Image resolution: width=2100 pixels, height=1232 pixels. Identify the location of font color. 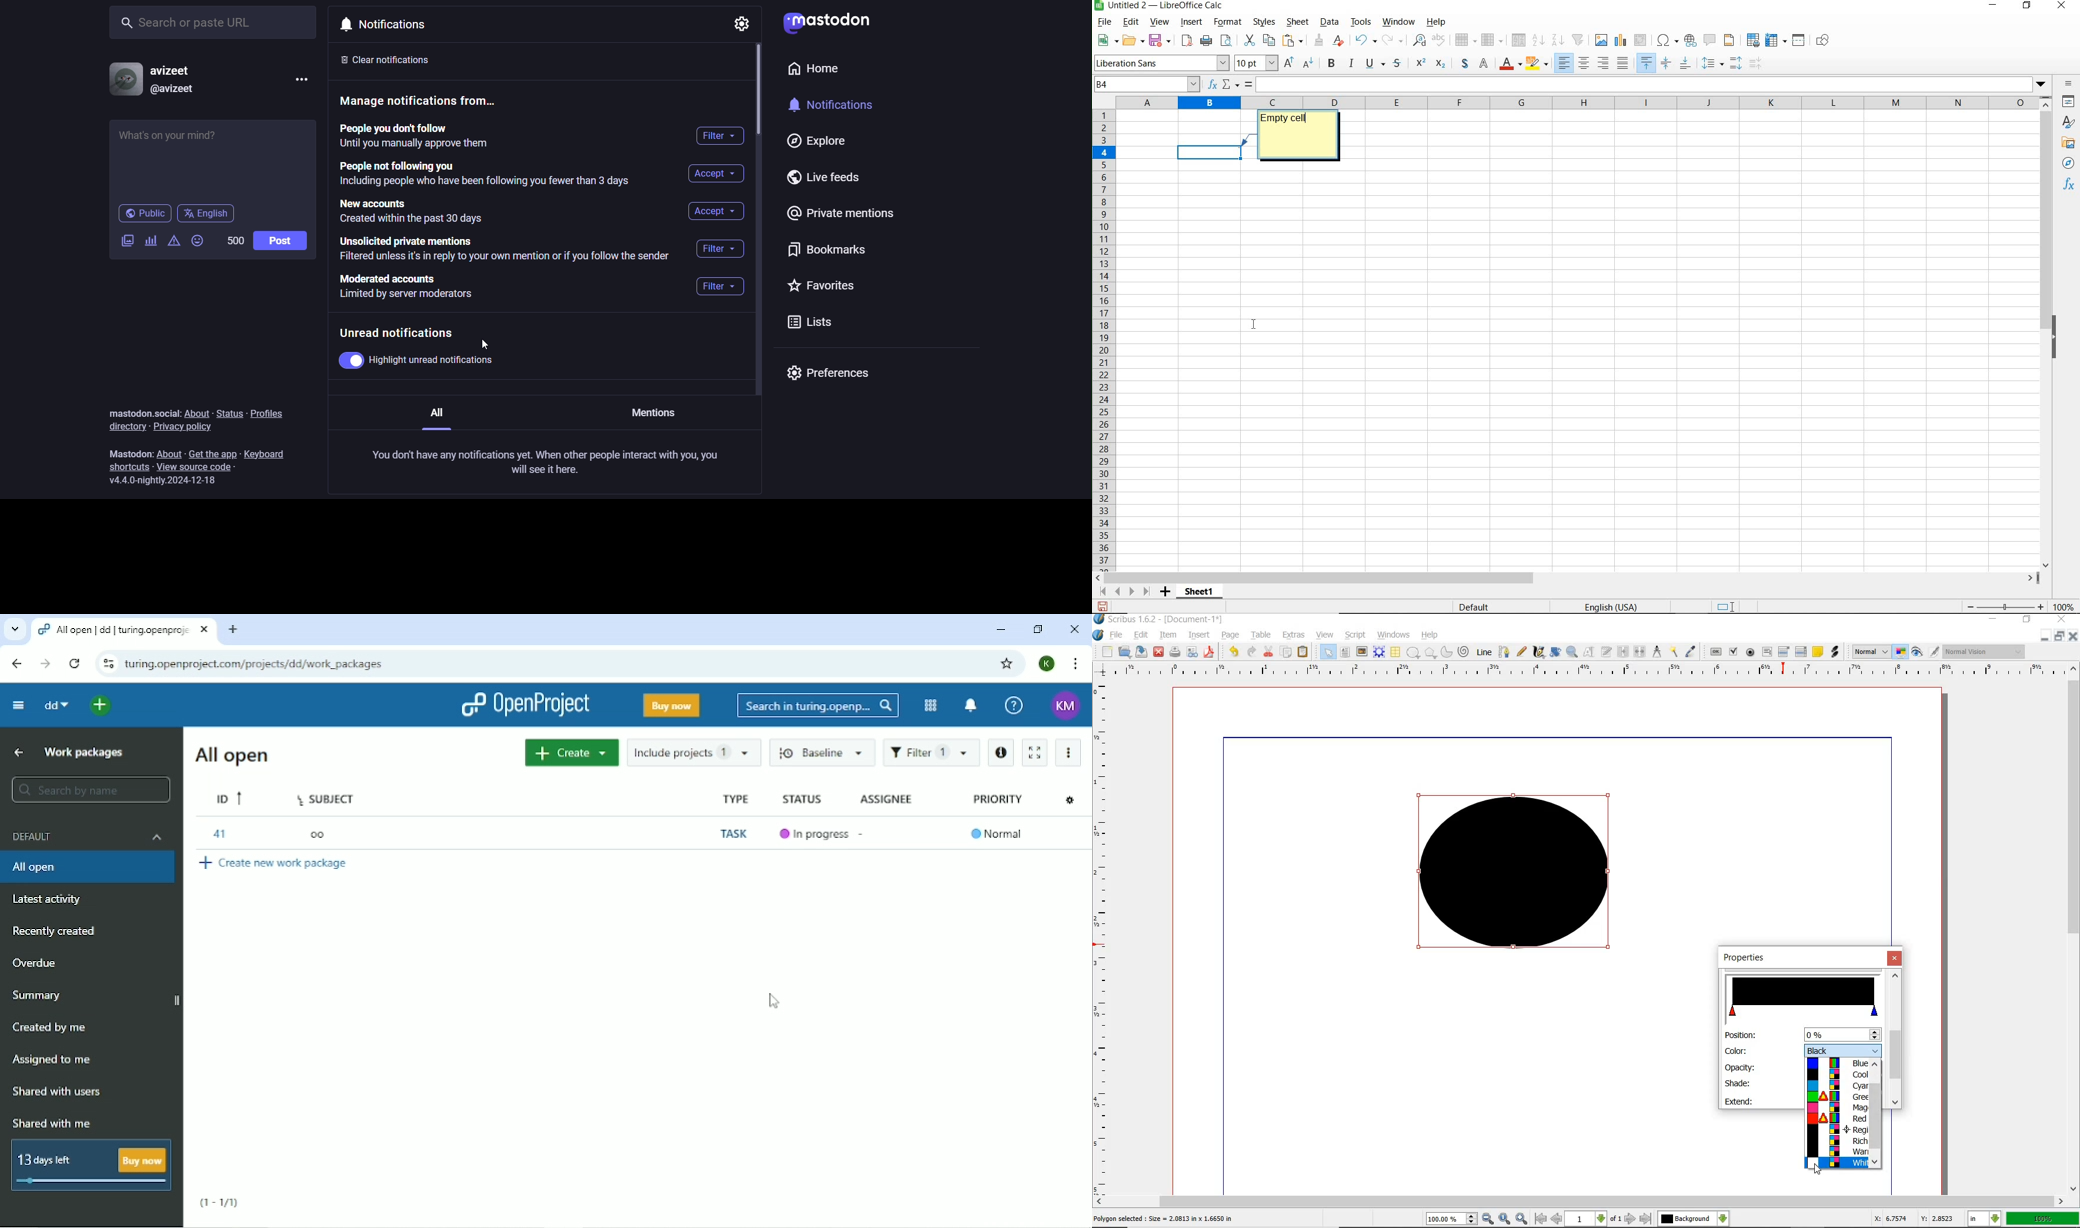
(1510, 64).